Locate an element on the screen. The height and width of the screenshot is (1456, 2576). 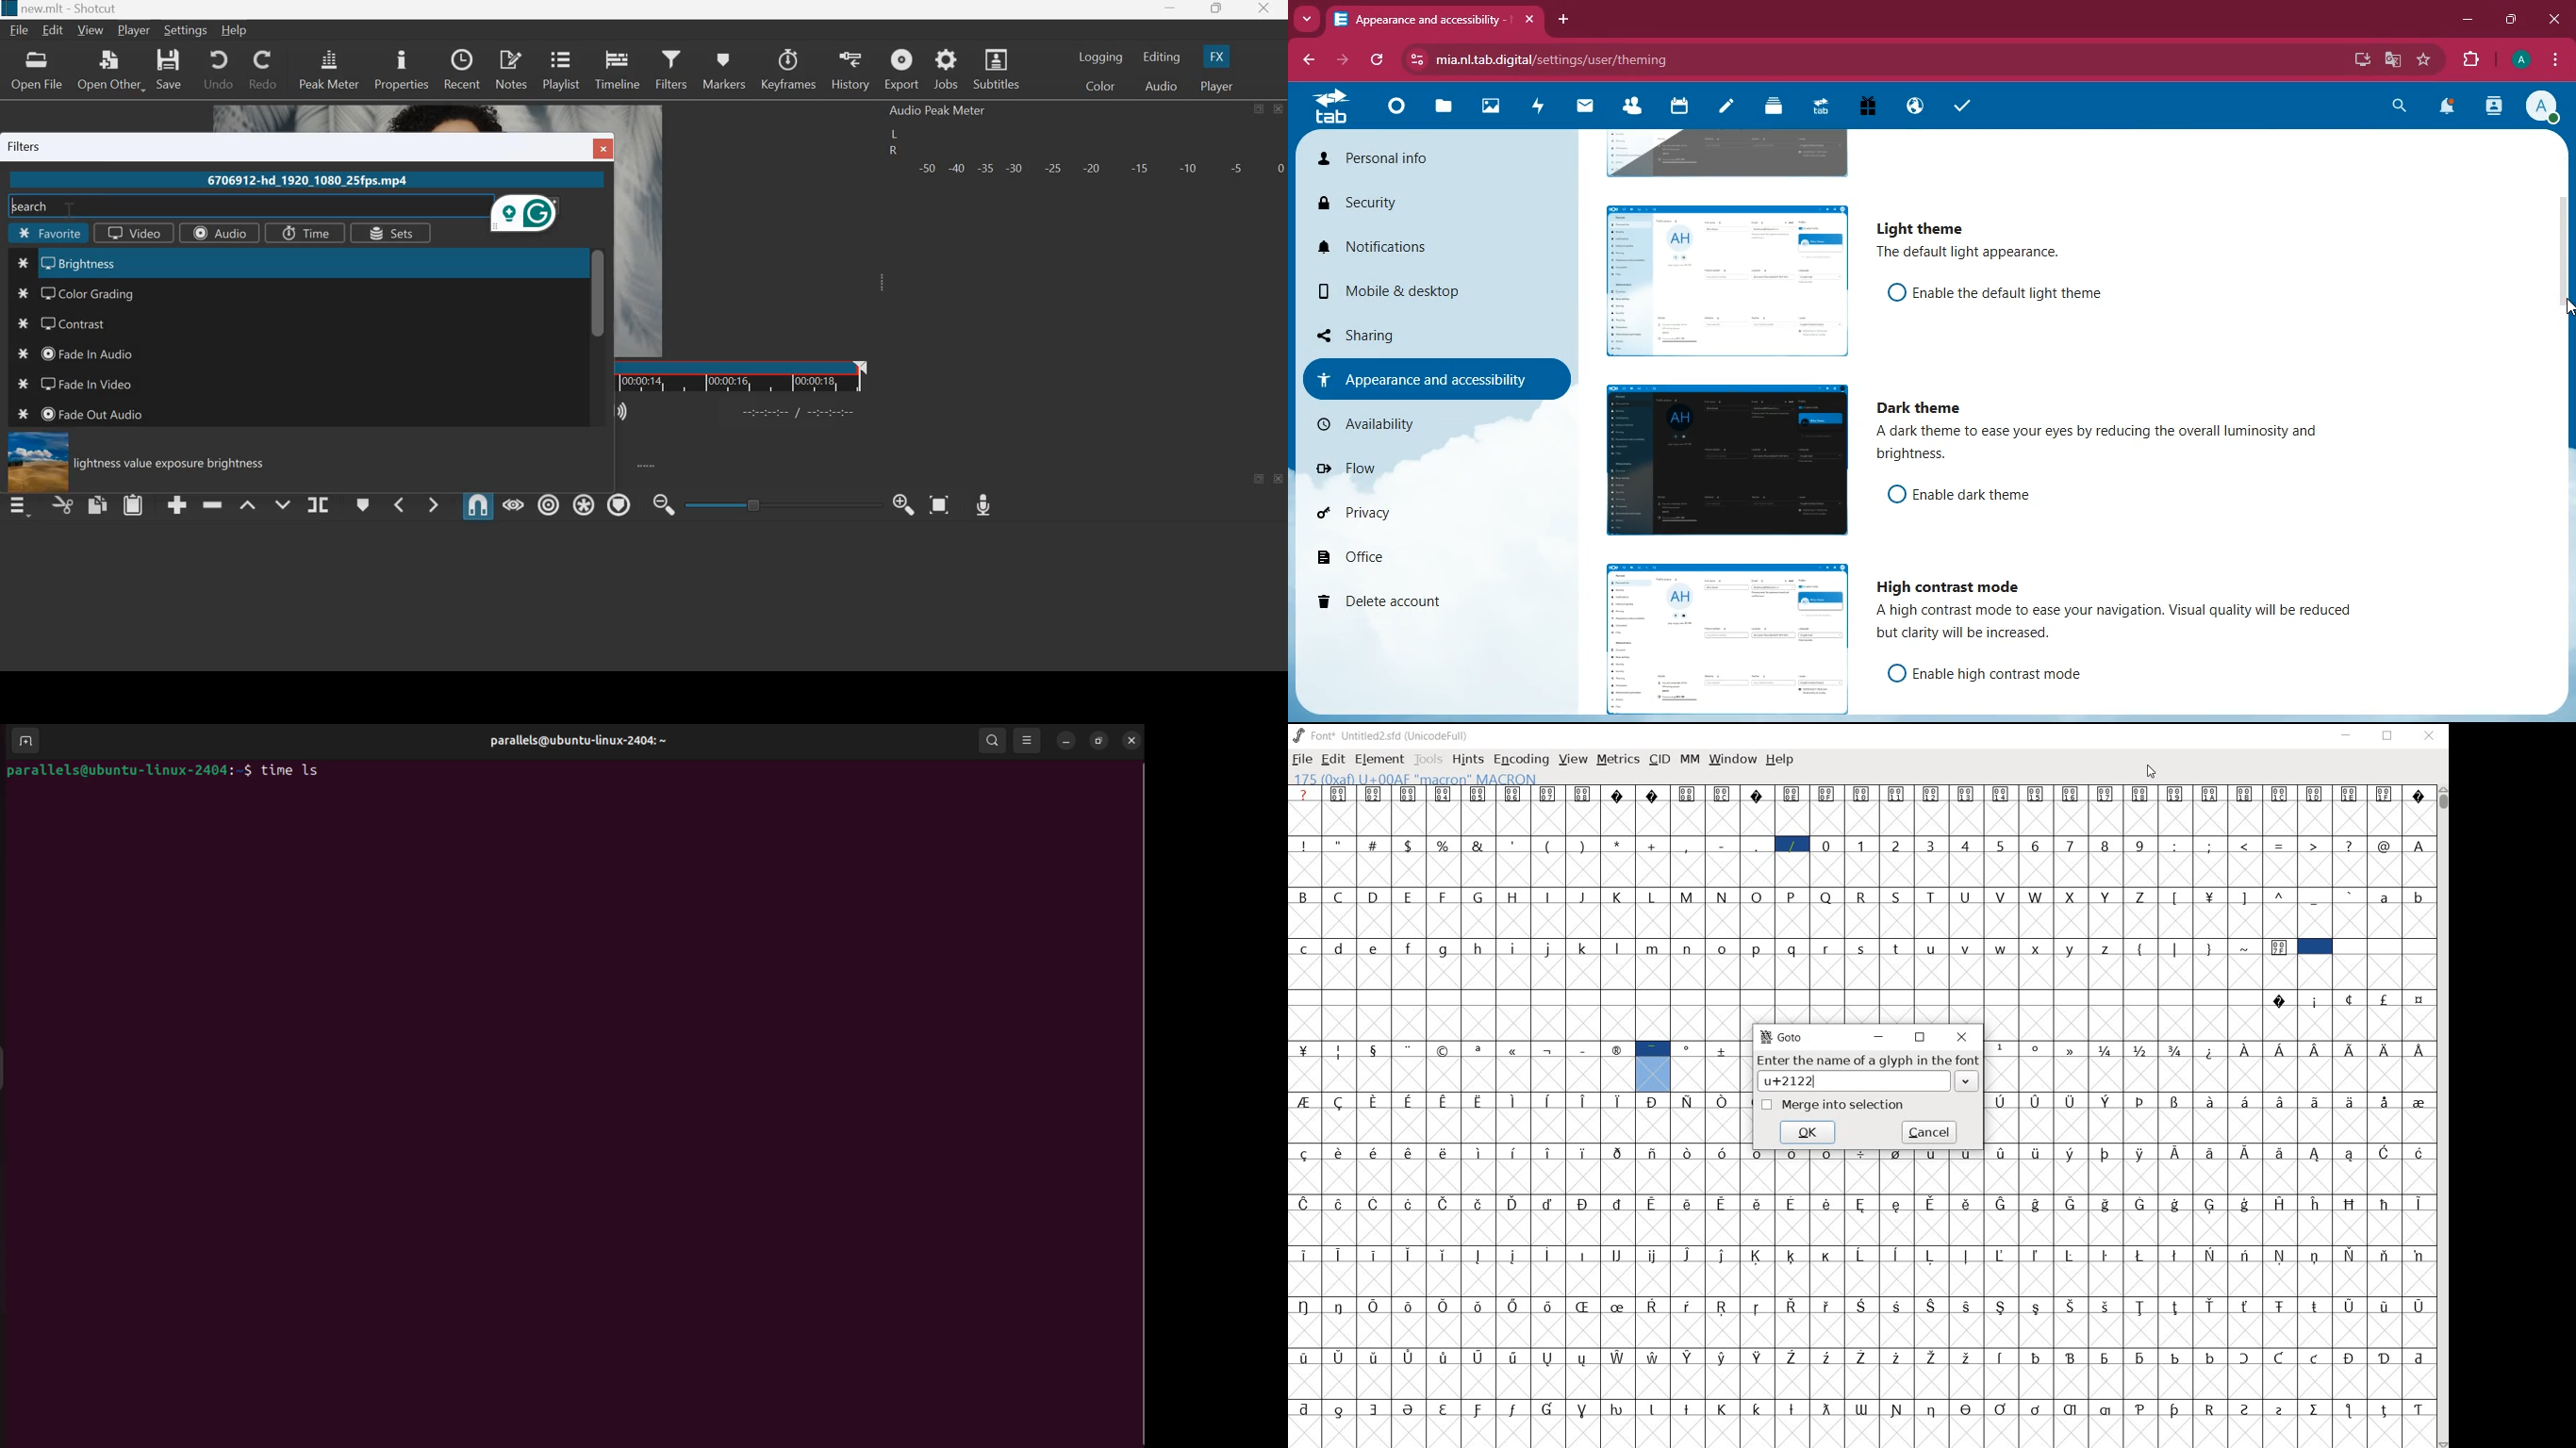
availability is located at coordinates (1415, 422).